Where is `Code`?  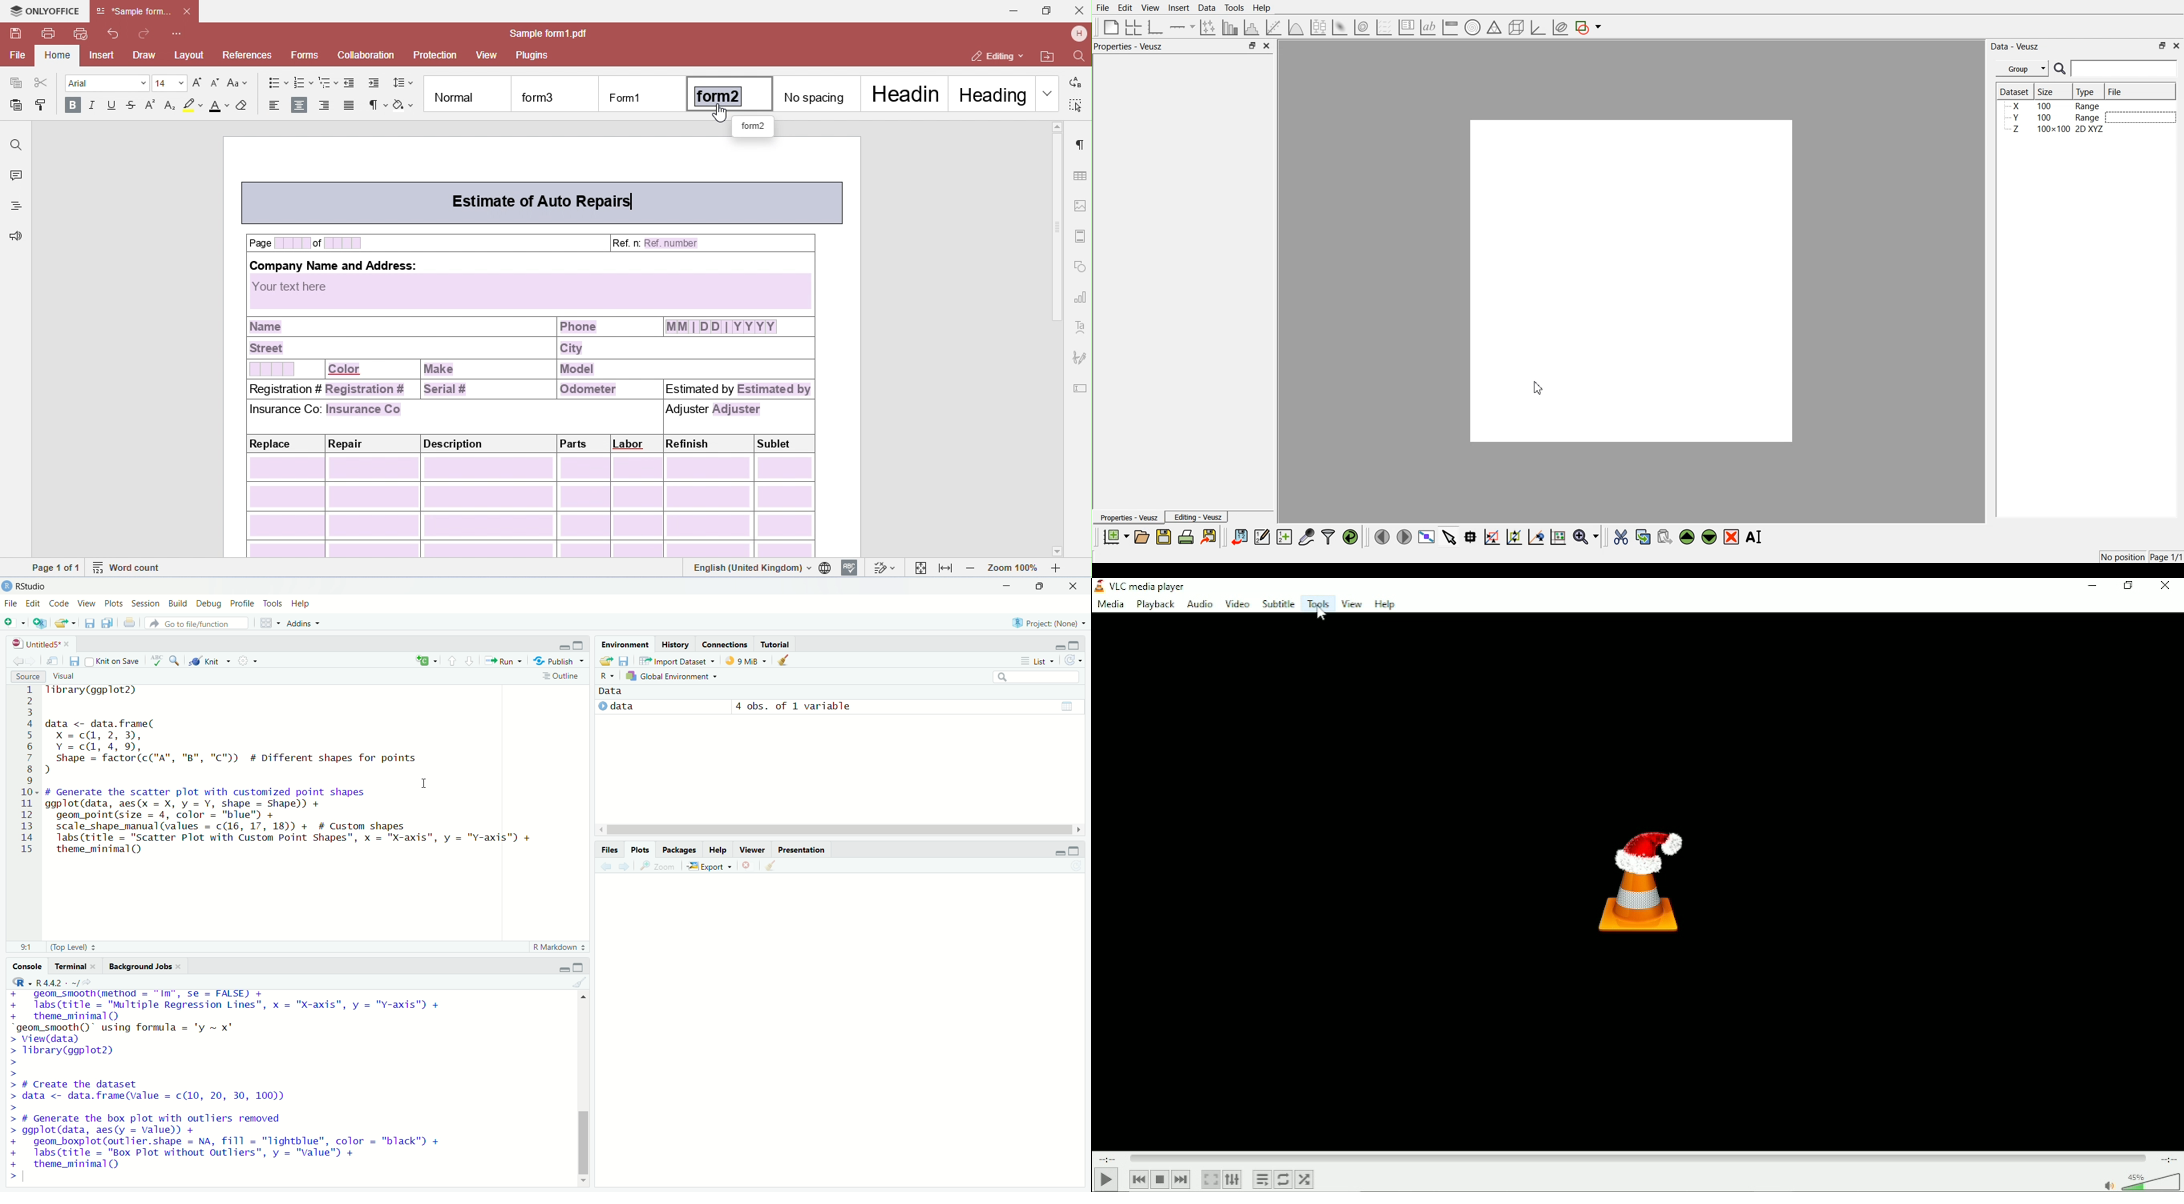
Code is located at coordinates (58, 602).